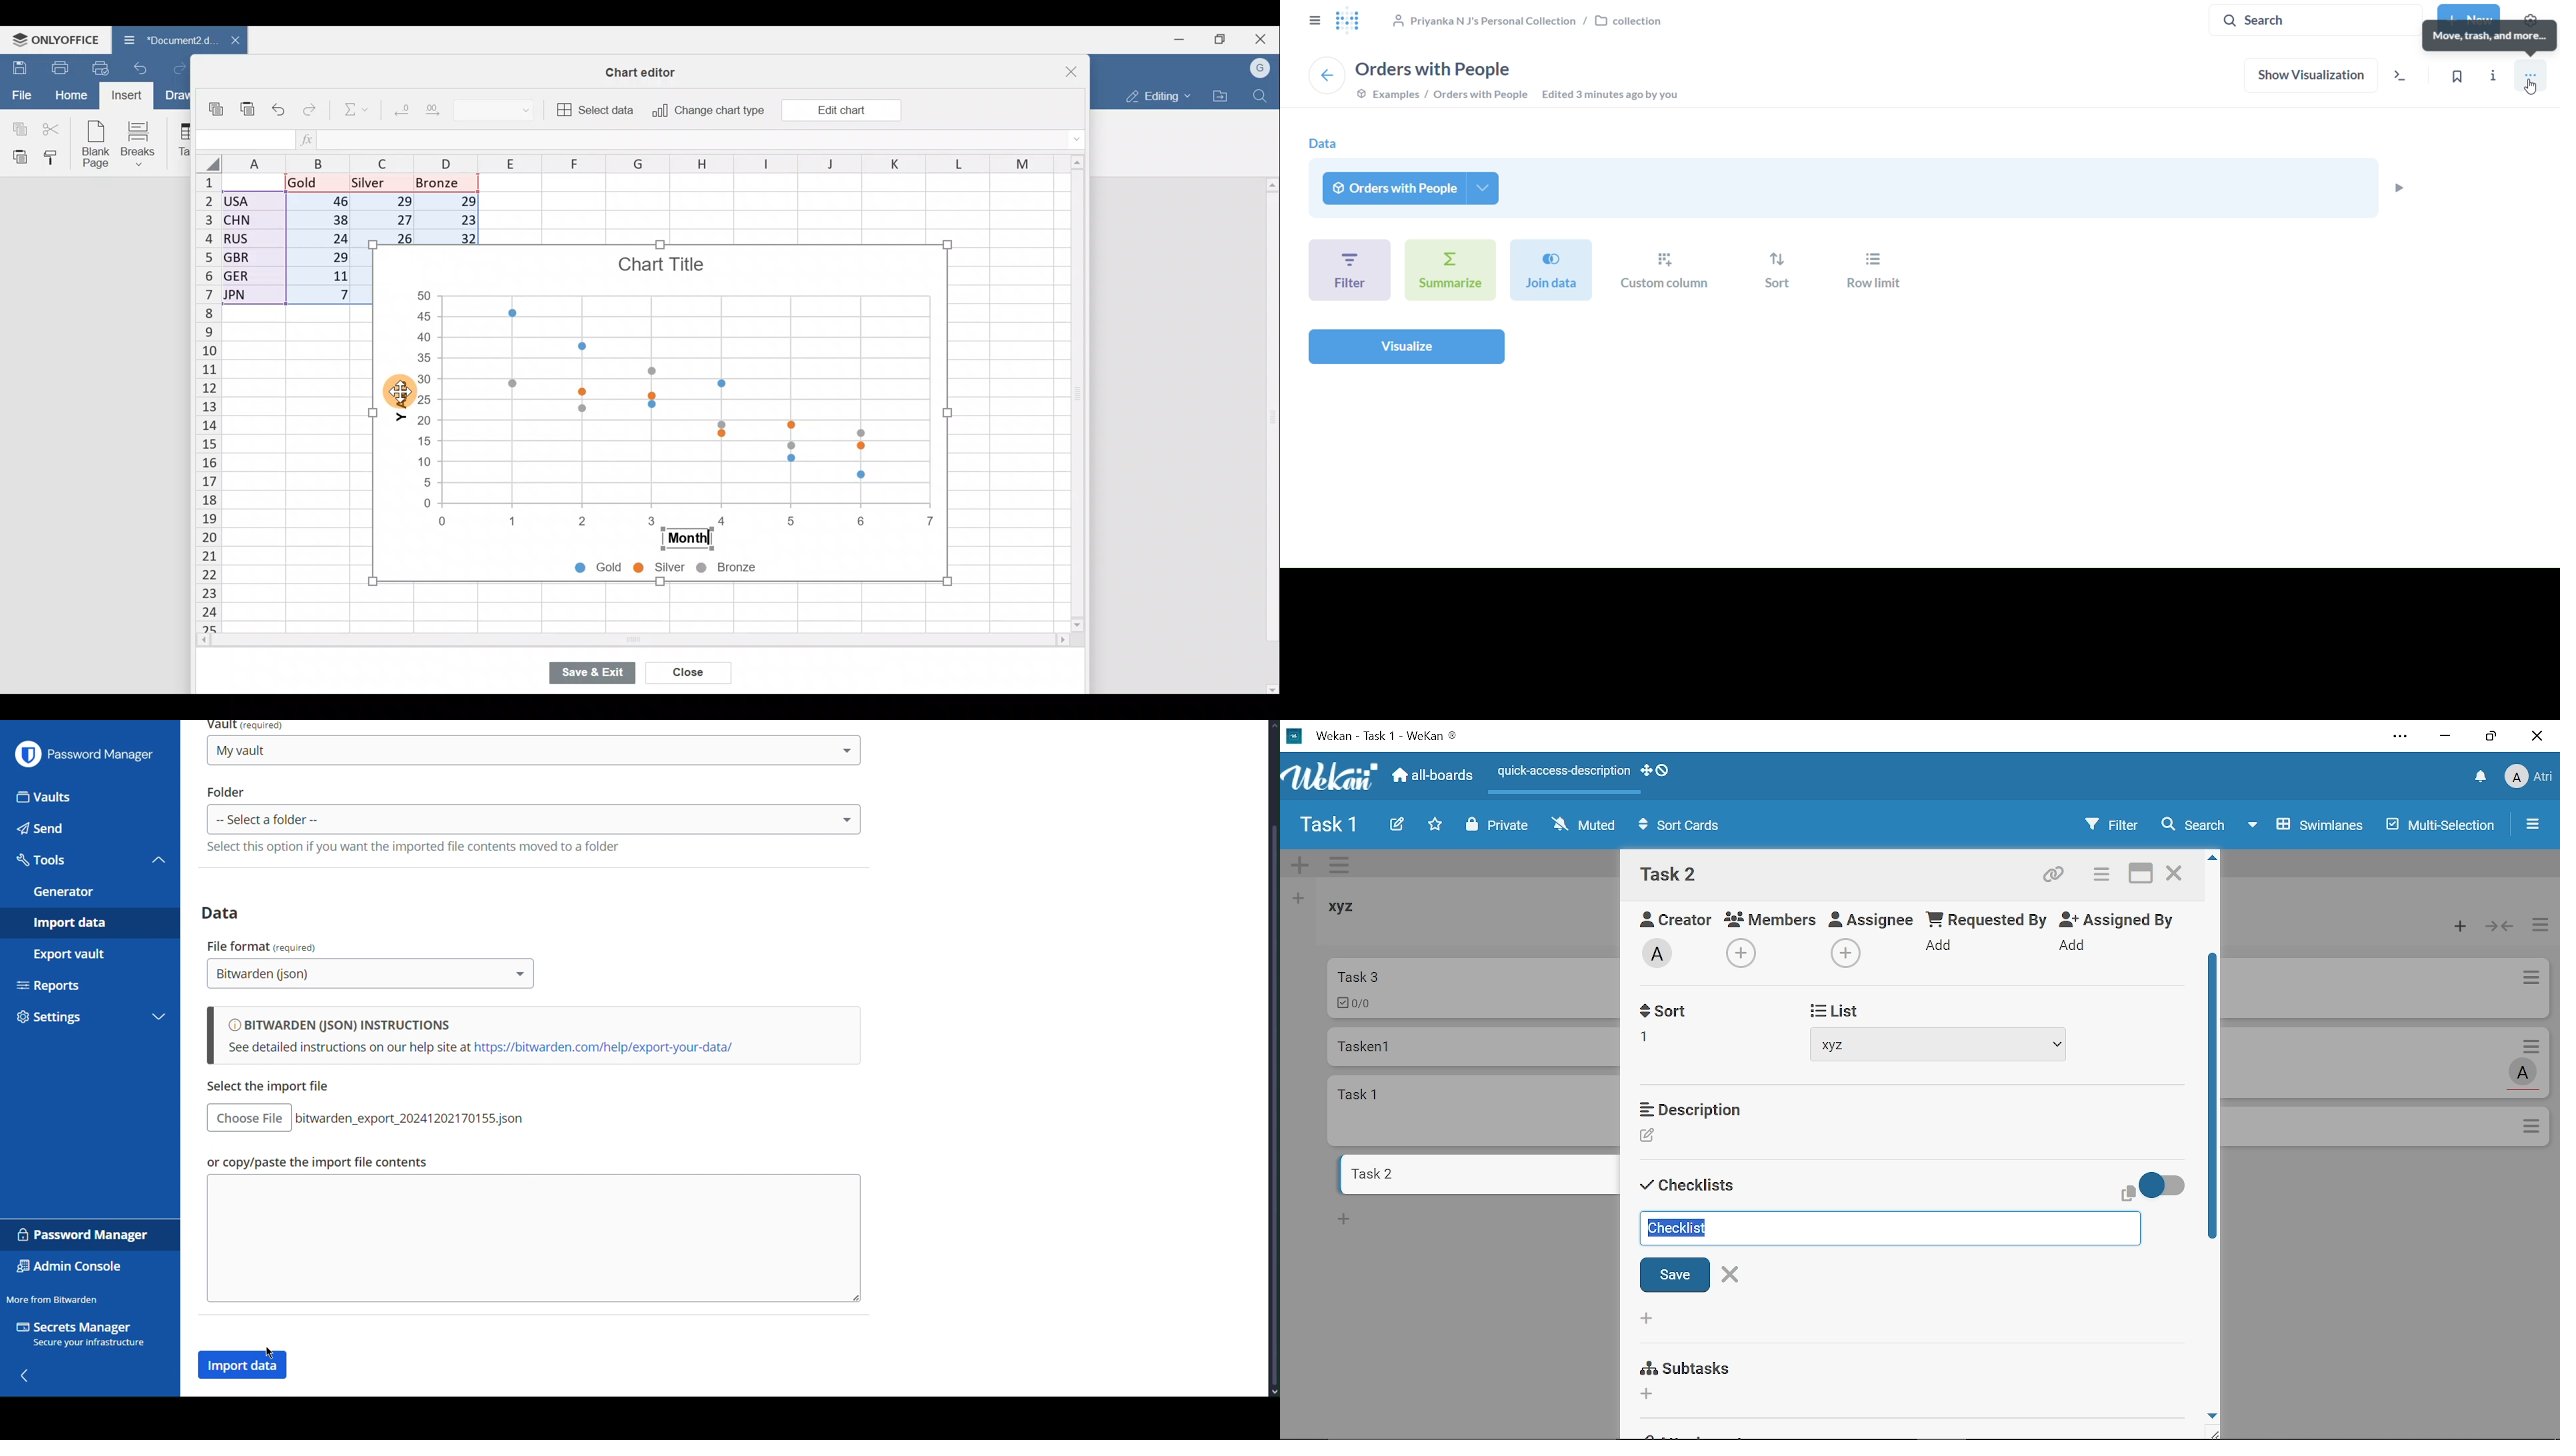  Describe the element at coordinates (17, 94) in the screenshot. I see `File` at that location.